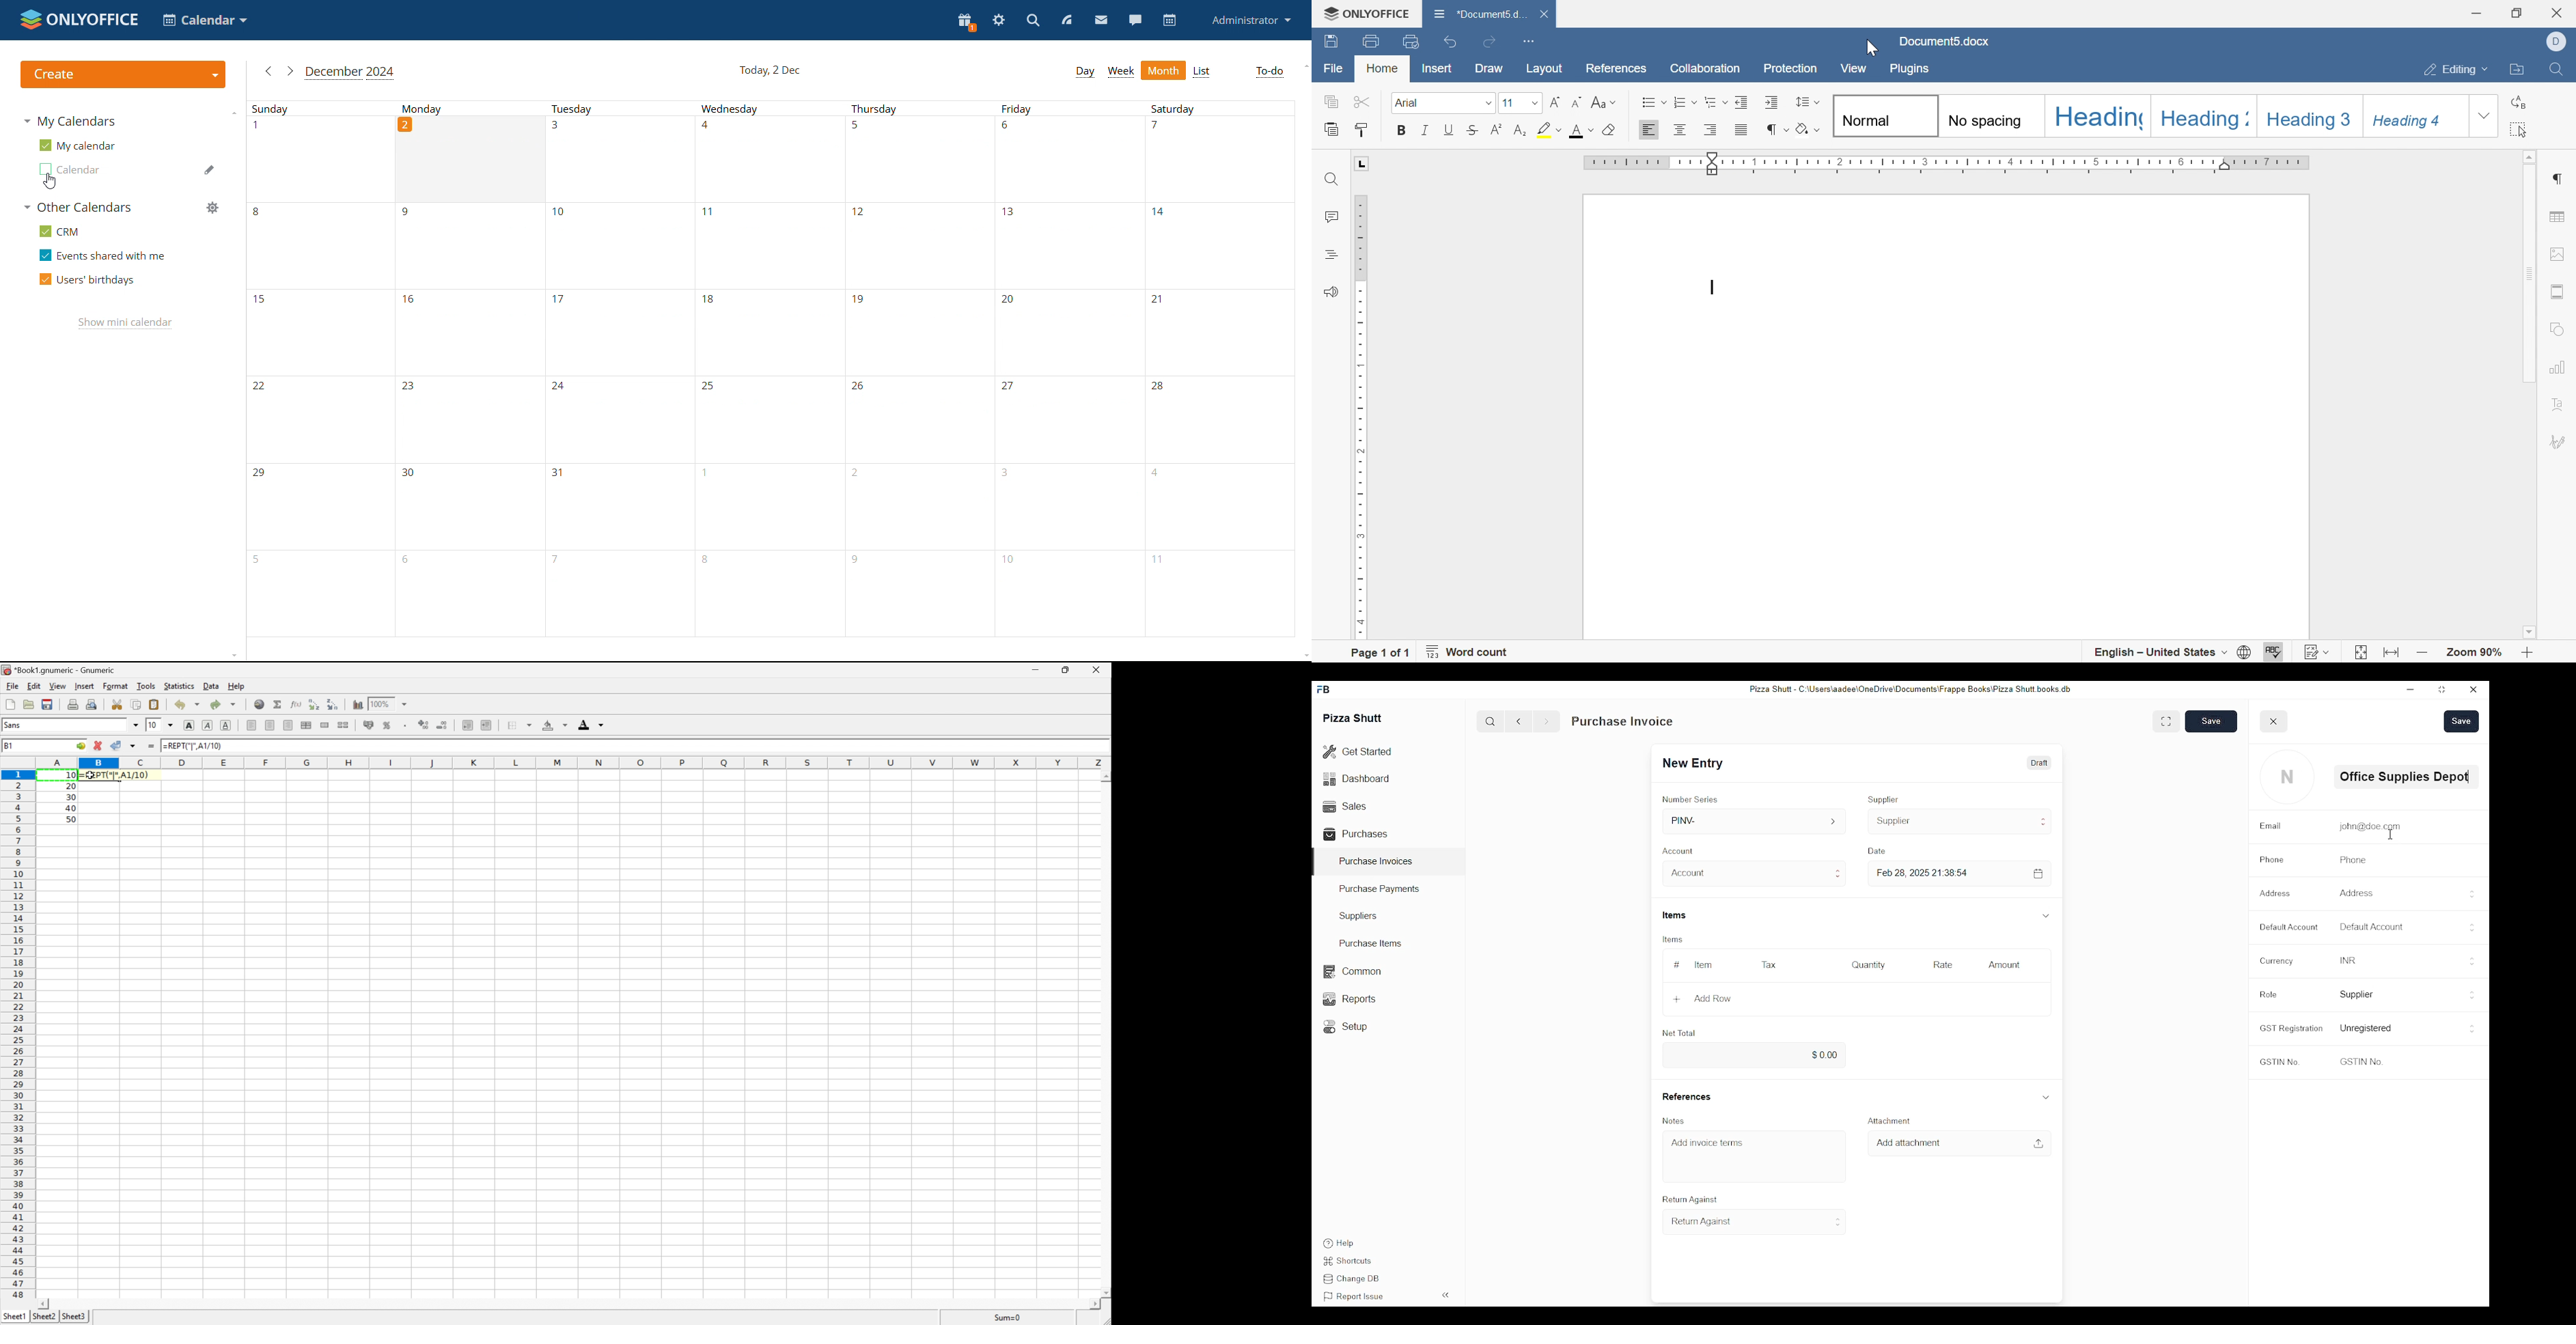 The height and width of the screenshot is (1344, 2576). I want to click on 24, so click(615, 423).